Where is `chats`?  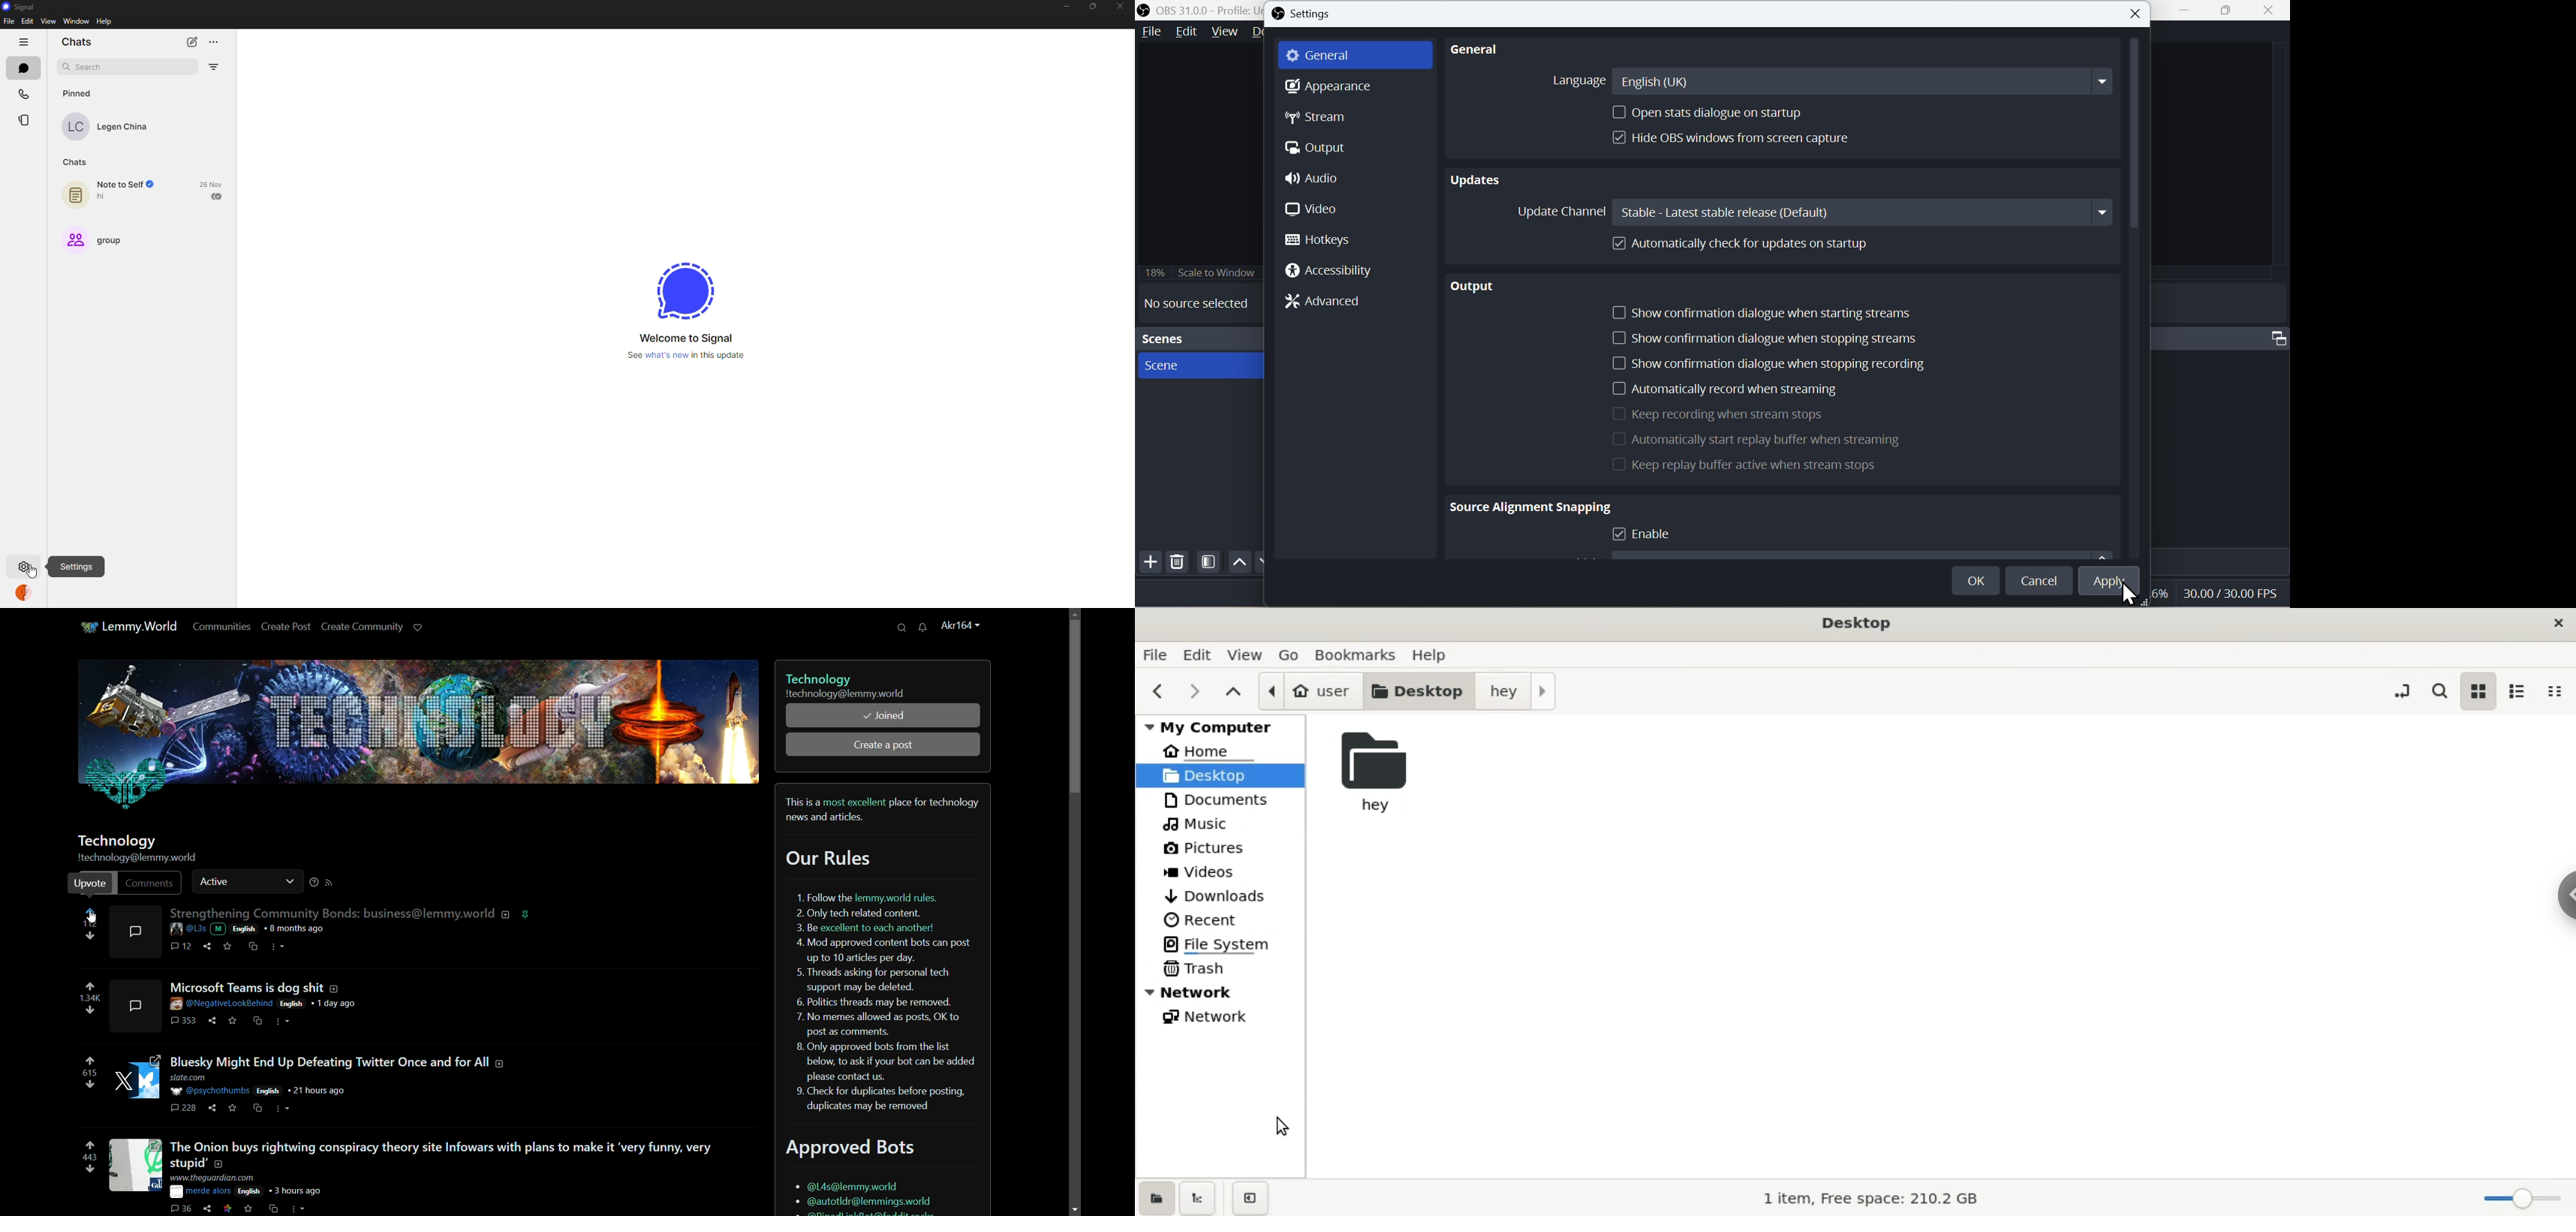
chats is located at coordinates (77, 161).